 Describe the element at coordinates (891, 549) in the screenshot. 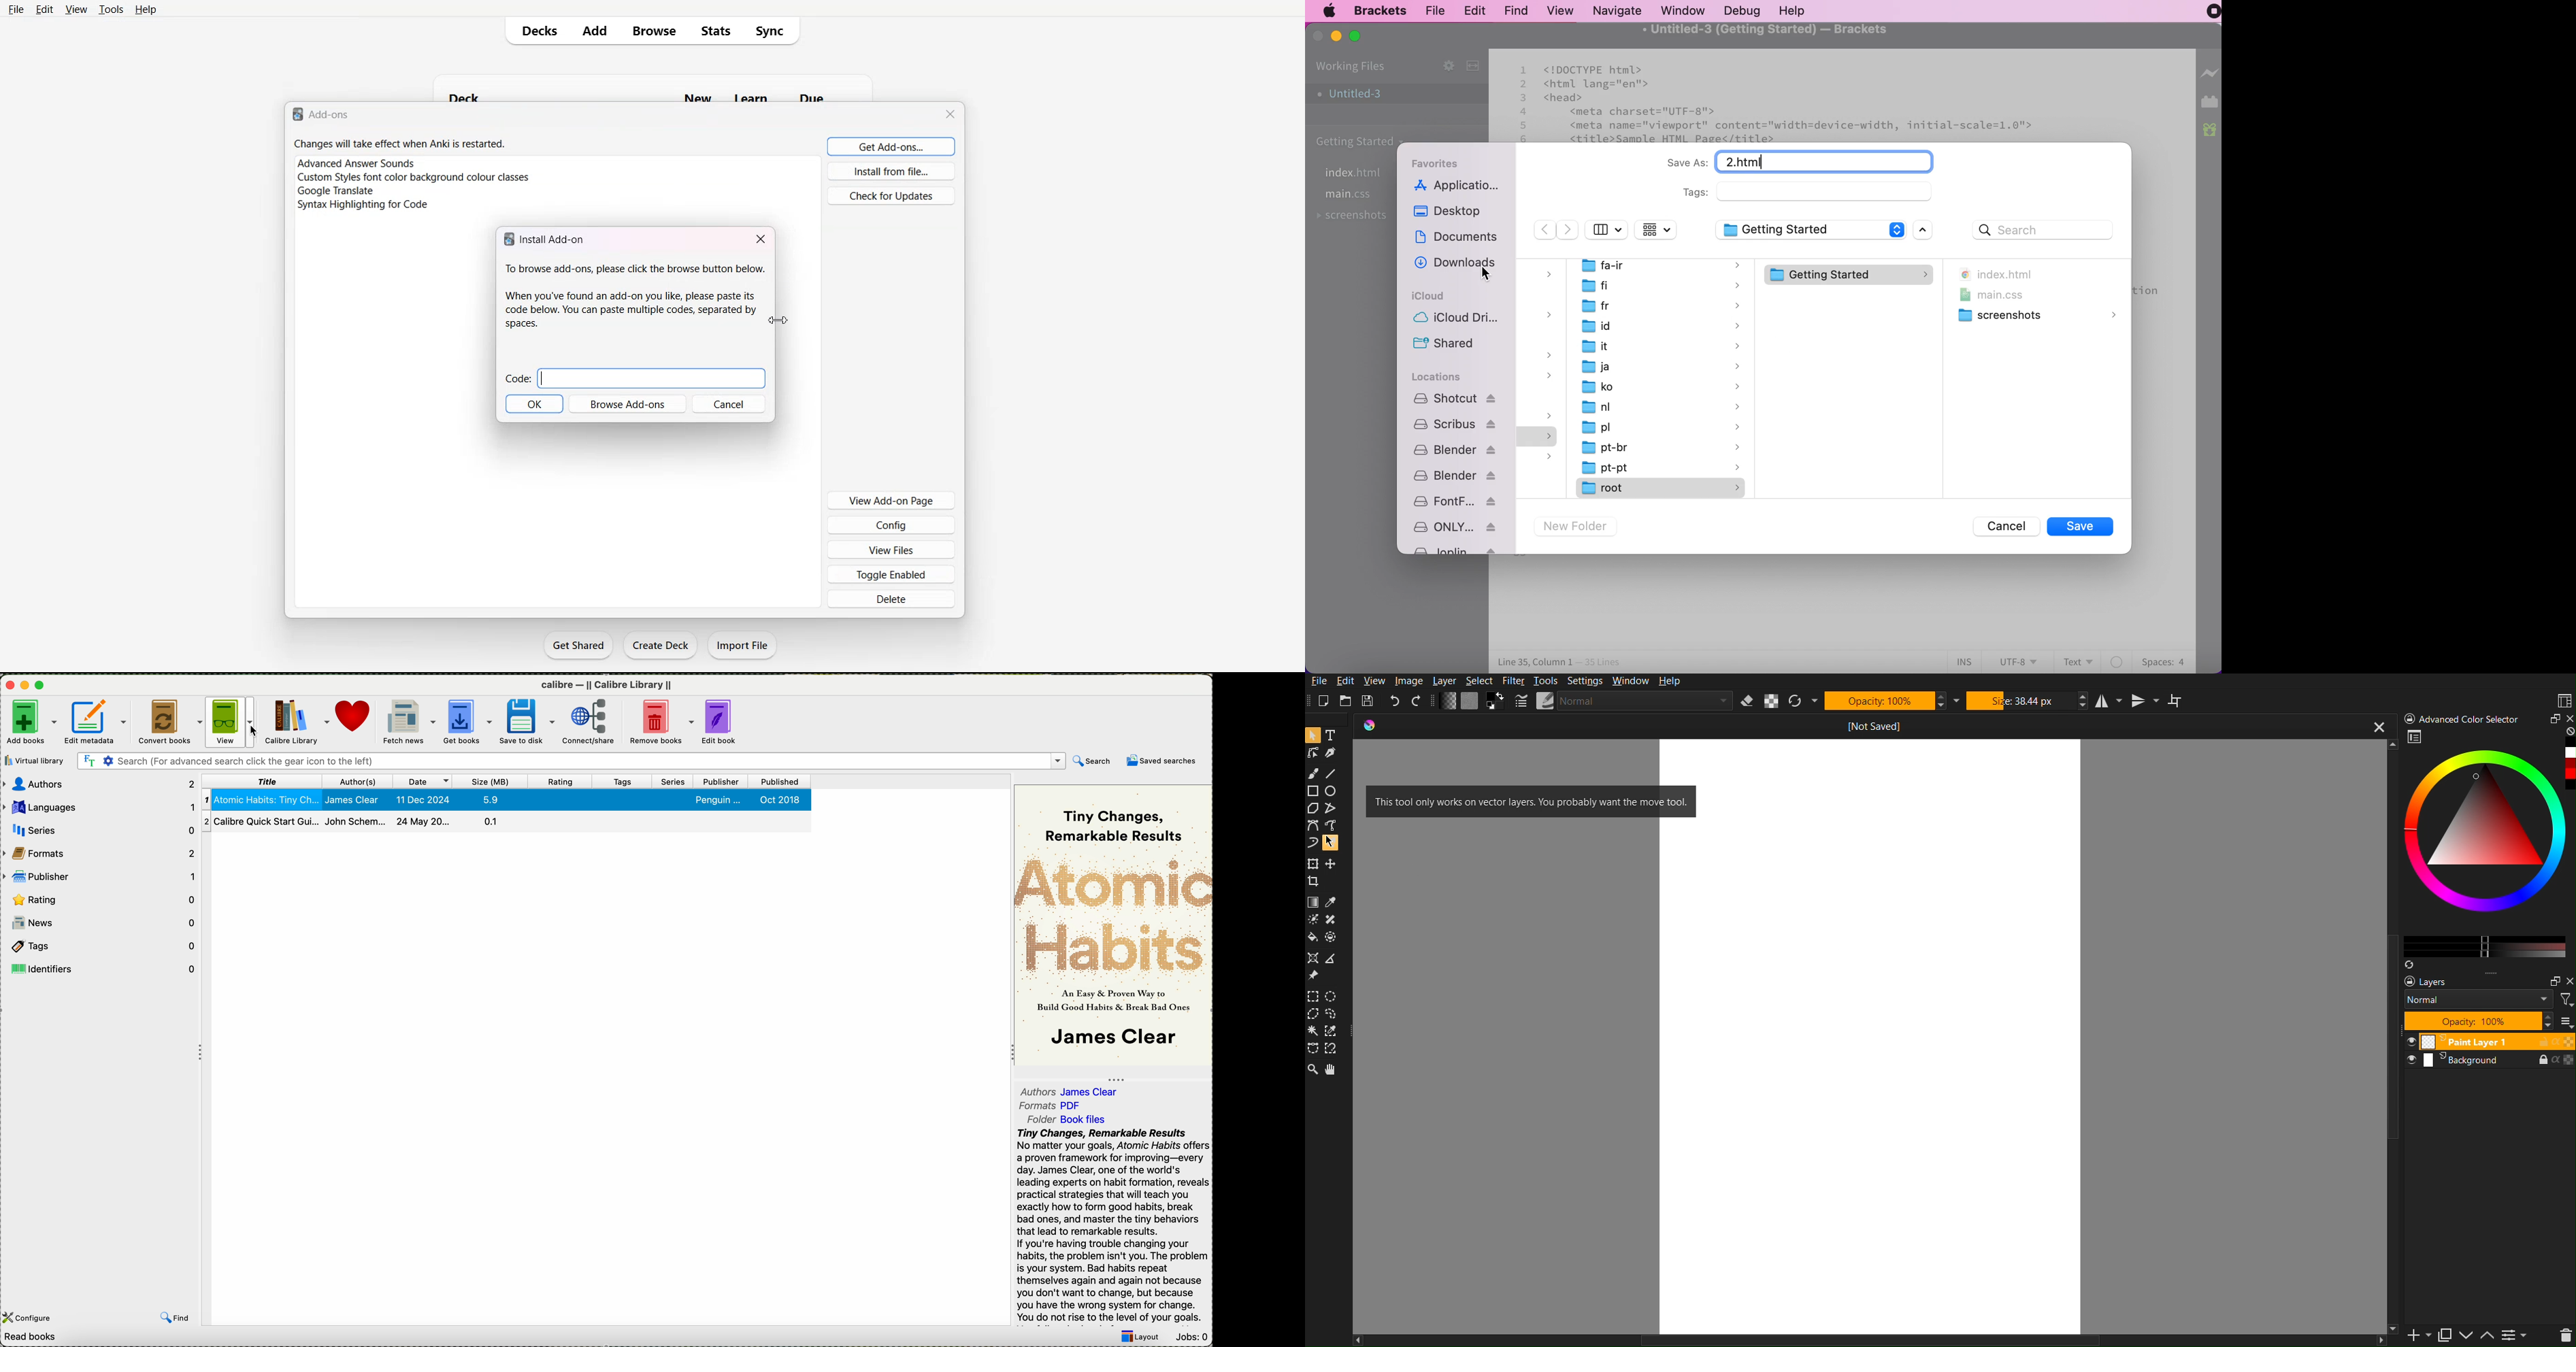

I see `View Files` at that location.